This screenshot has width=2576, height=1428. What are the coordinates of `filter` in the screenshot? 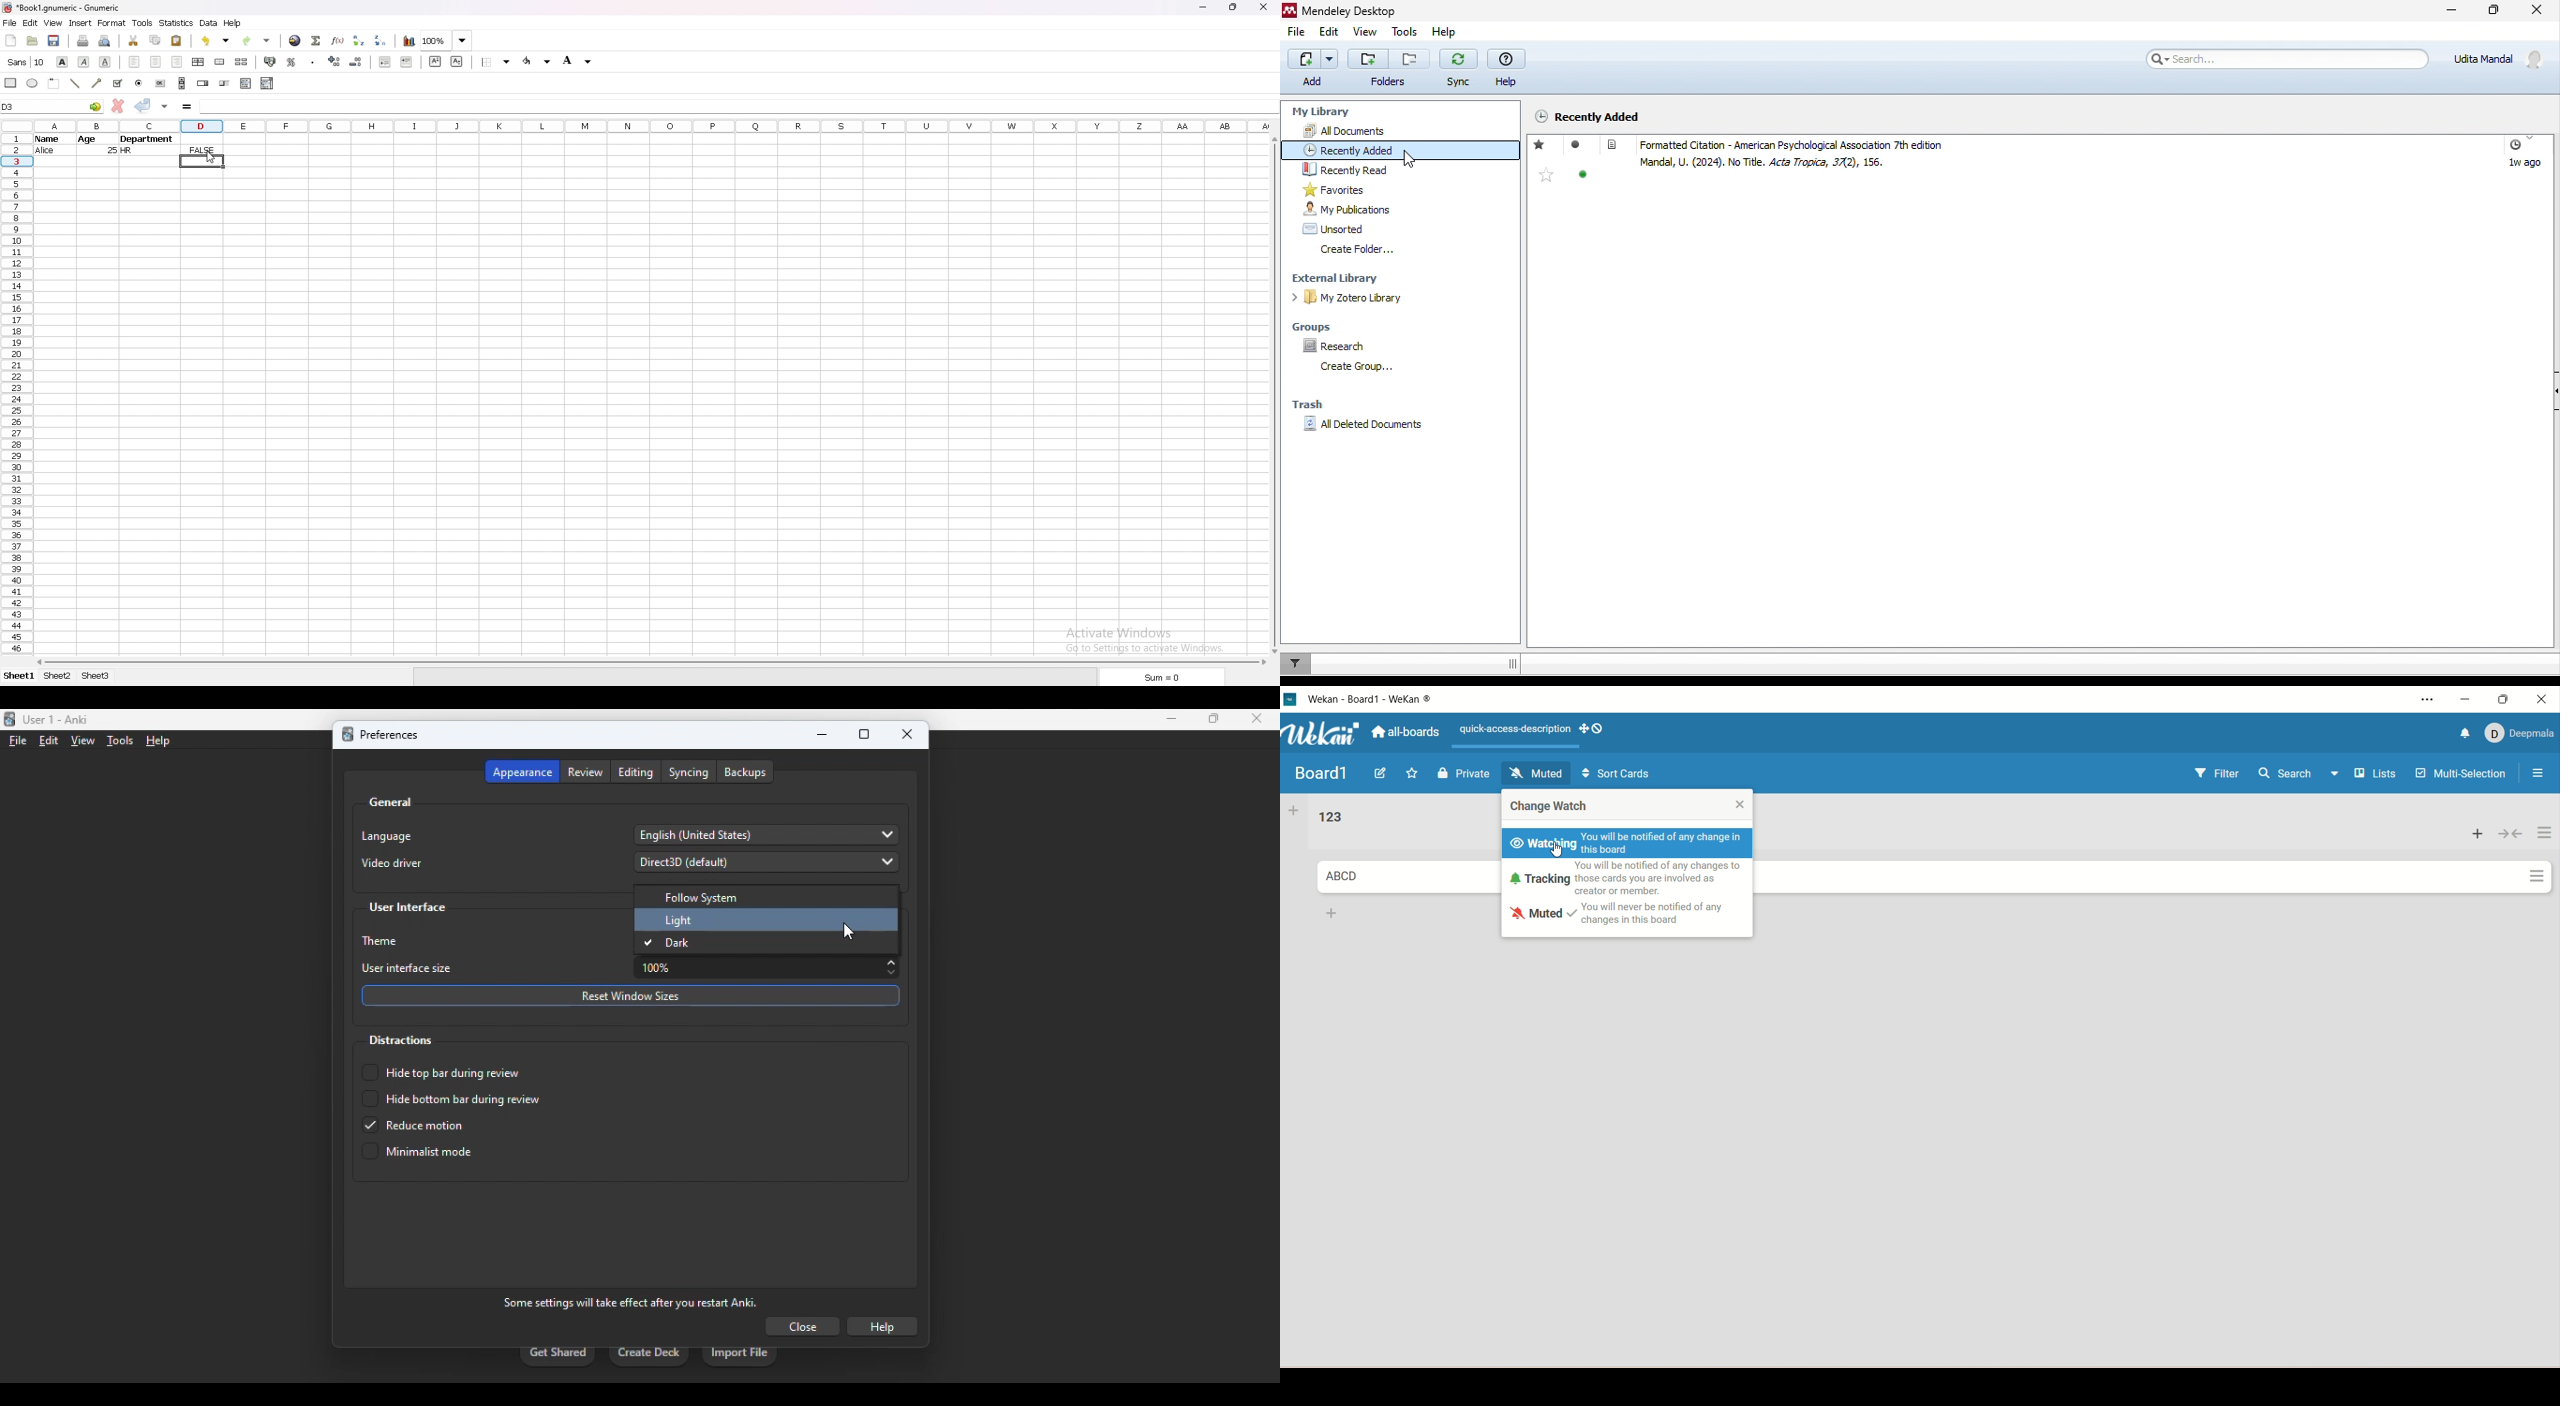 It's located at (2217, 774).